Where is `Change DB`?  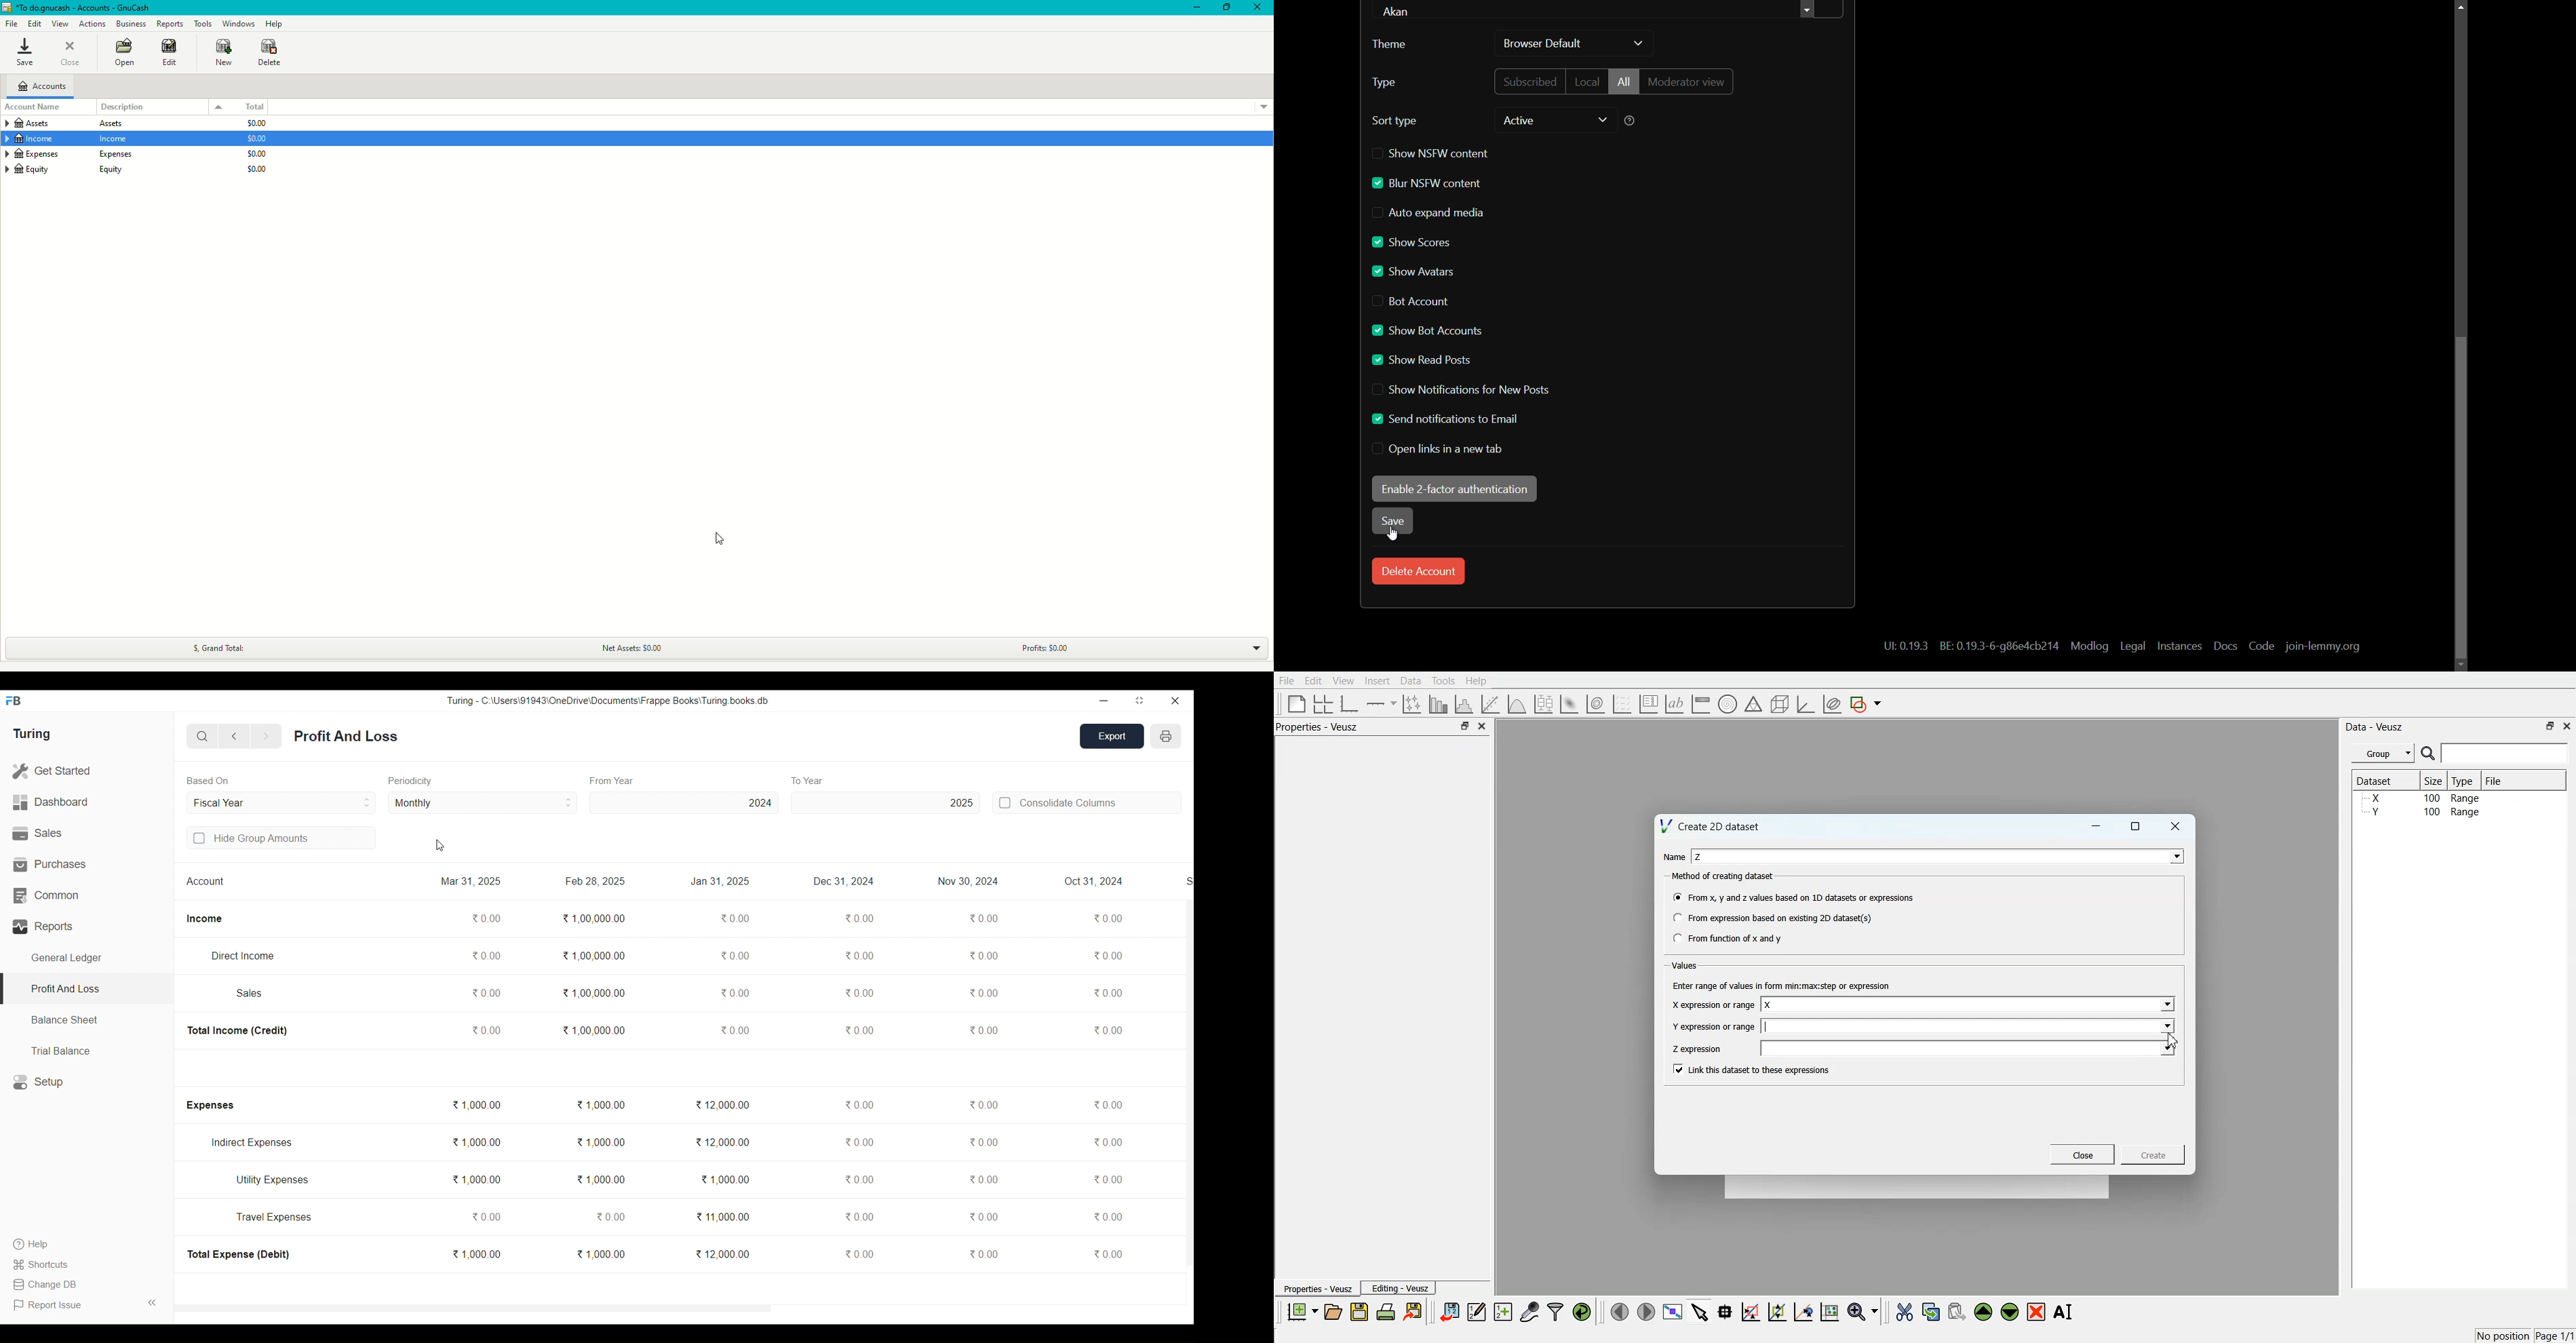 Change DB is located at coordinates (44, 1285).